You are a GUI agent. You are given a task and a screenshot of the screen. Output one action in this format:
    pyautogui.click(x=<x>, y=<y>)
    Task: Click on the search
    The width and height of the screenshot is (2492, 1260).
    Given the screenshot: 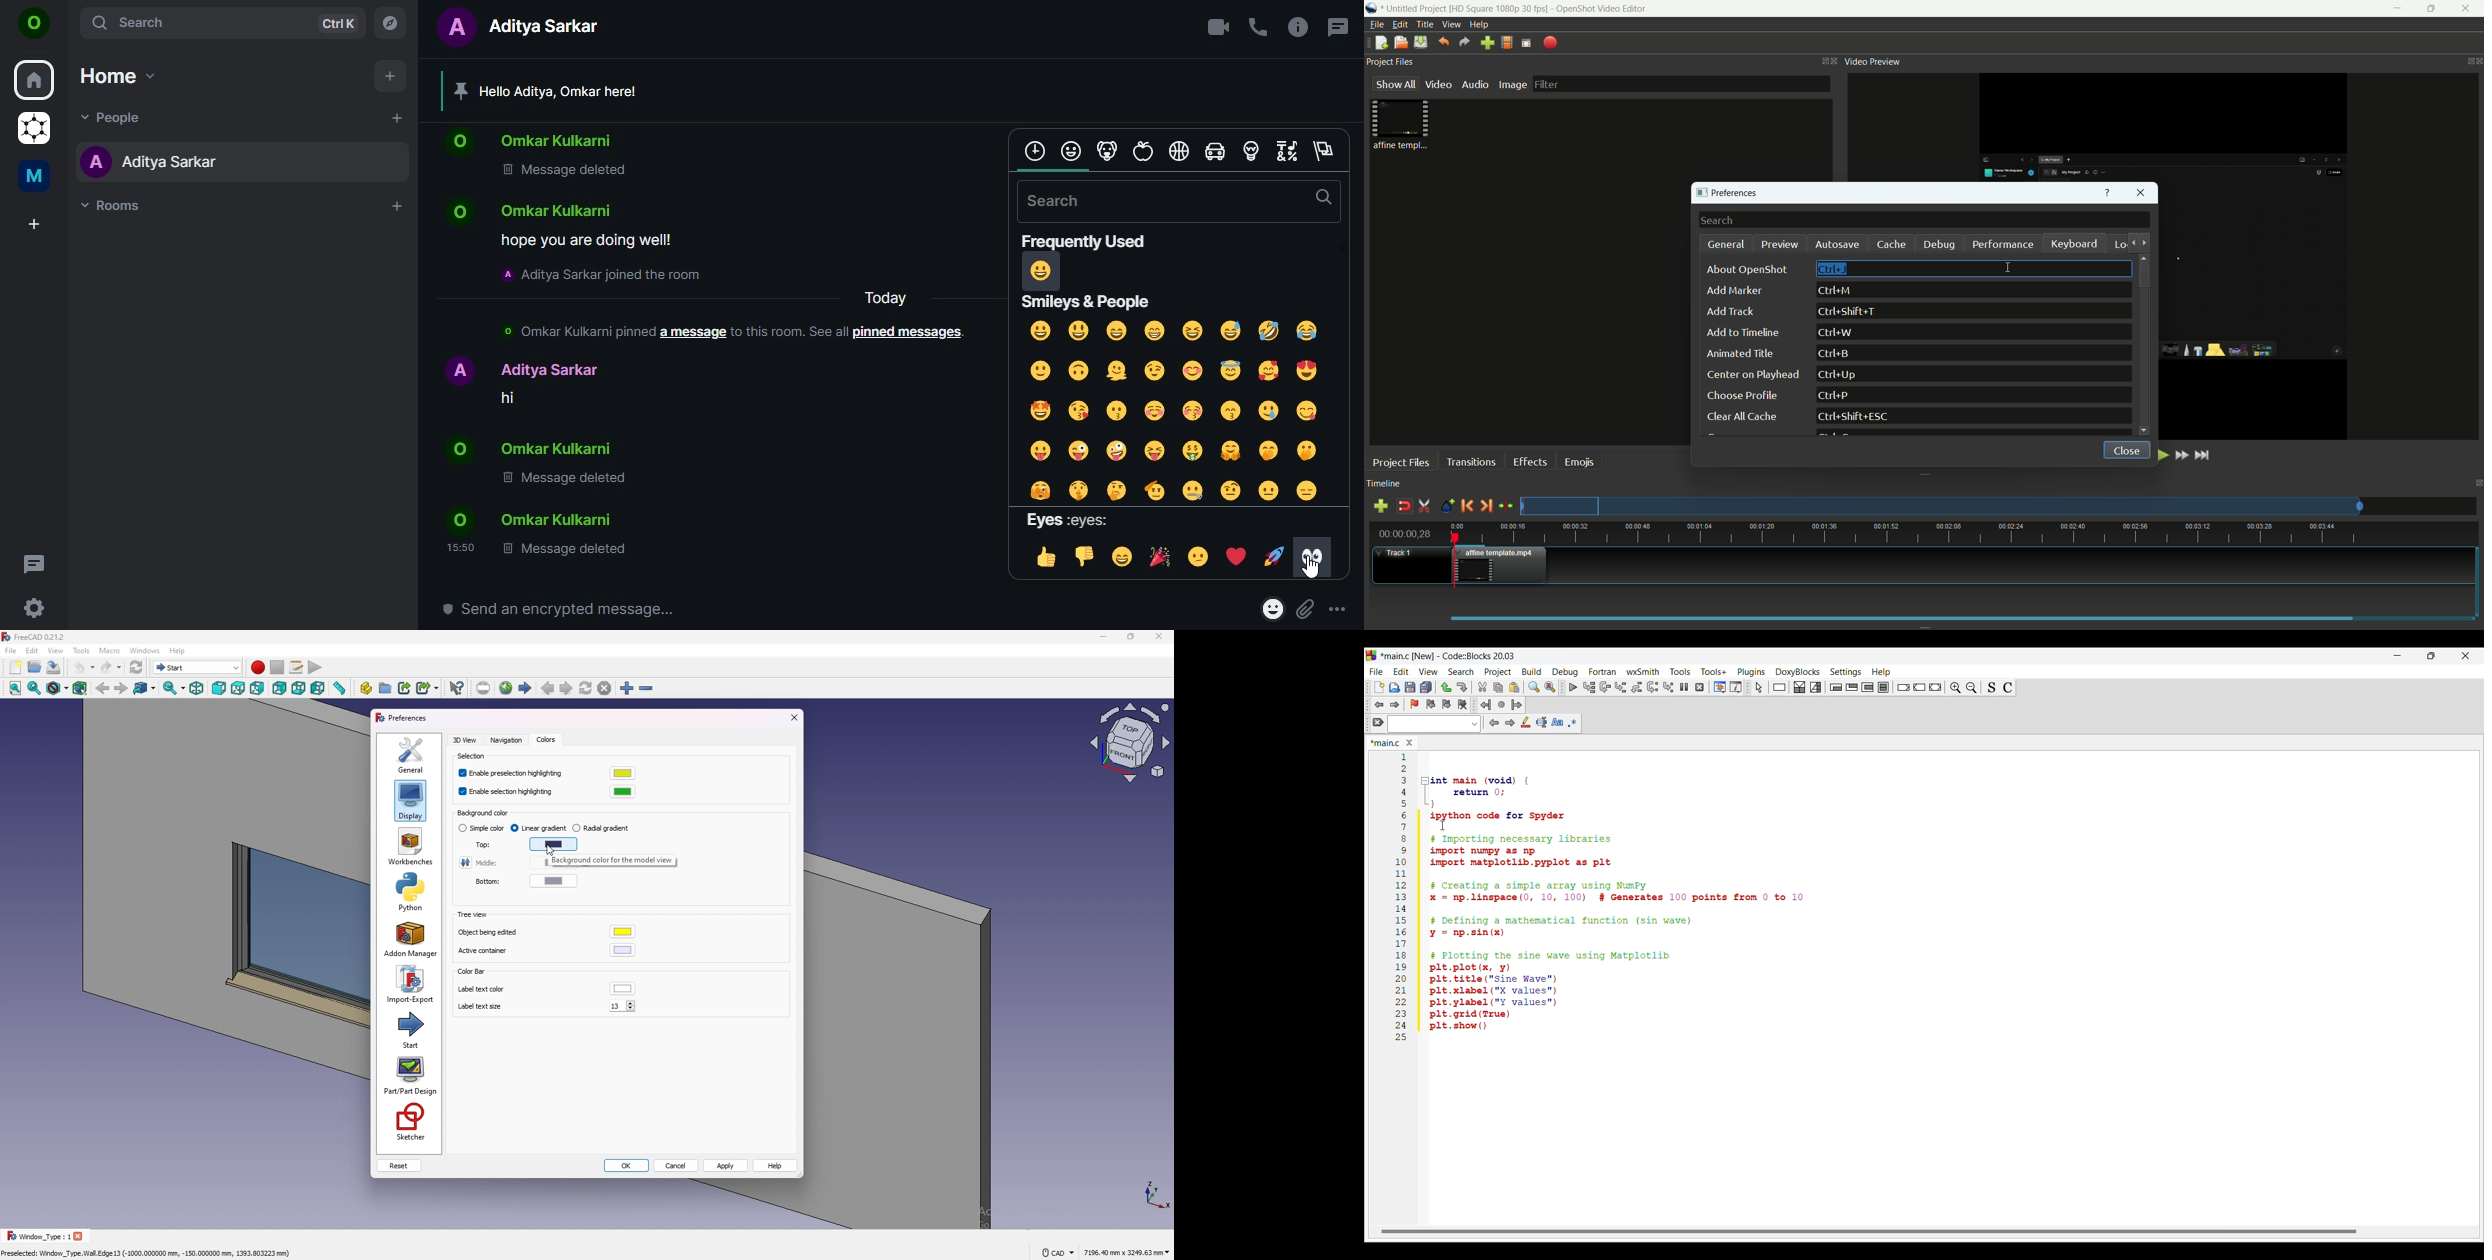 What is the action you would take?
    pyautogui.click(x=225, y=23)
    